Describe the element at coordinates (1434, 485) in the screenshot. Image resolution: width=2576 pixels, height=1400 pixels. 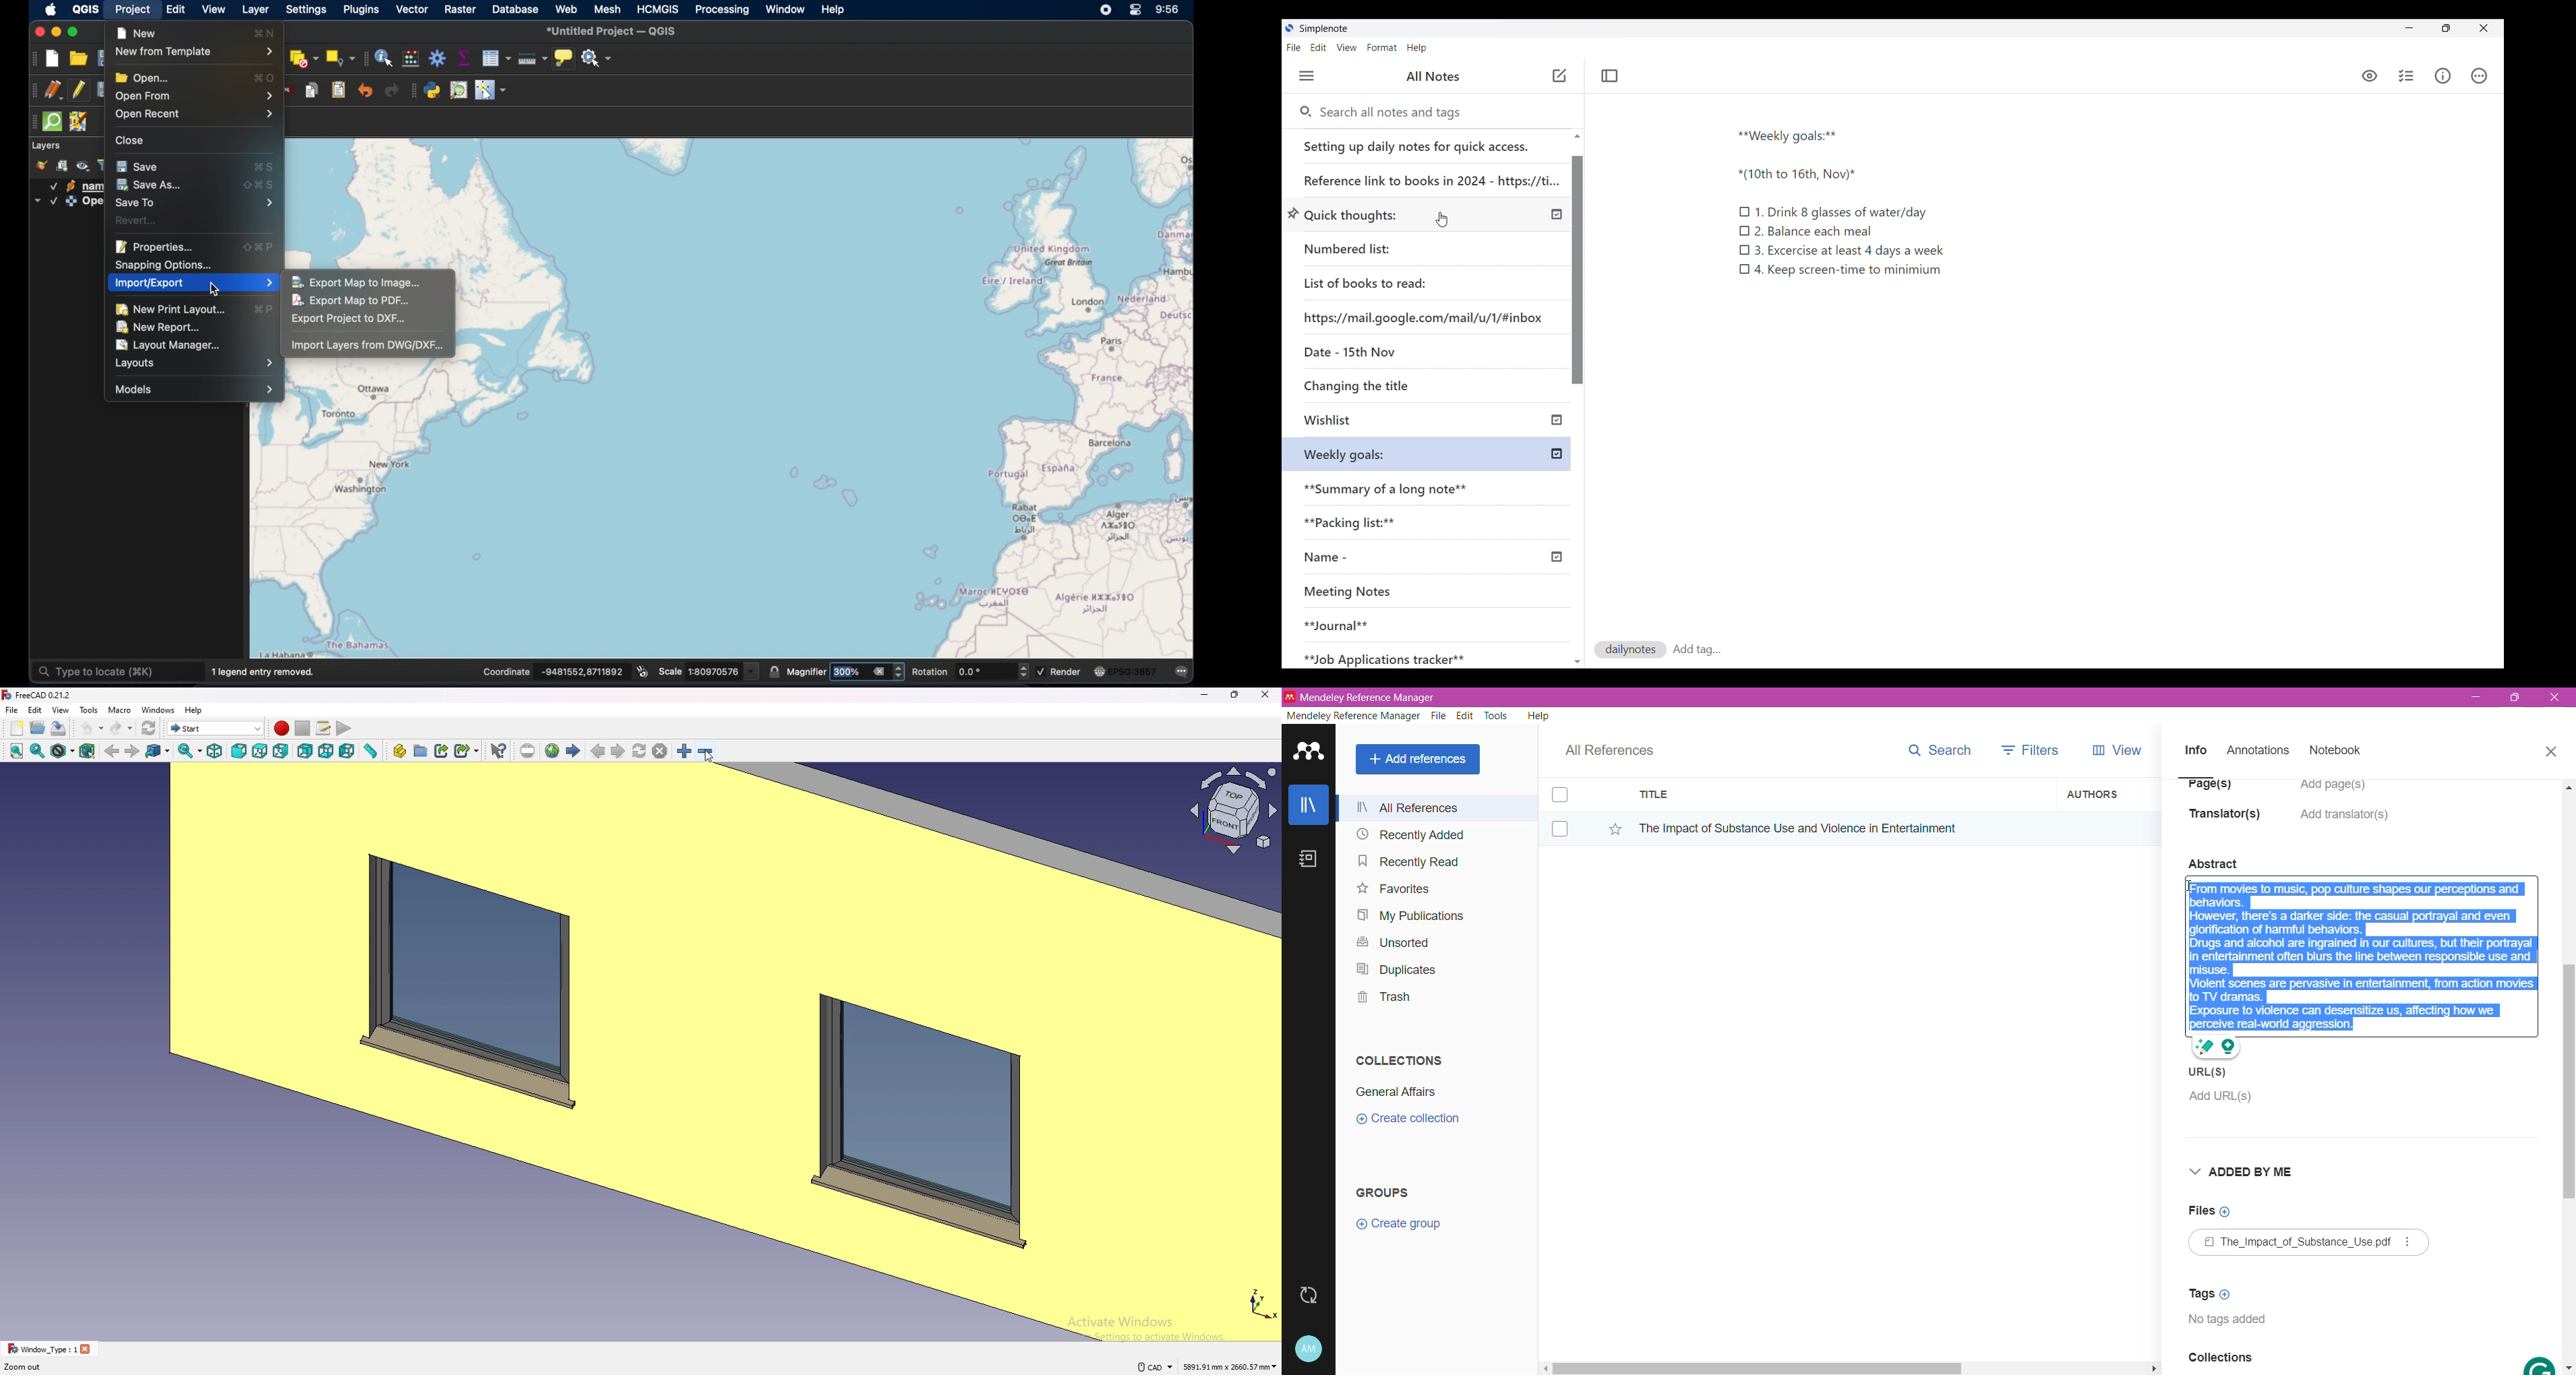
I see `Summary` at that location.